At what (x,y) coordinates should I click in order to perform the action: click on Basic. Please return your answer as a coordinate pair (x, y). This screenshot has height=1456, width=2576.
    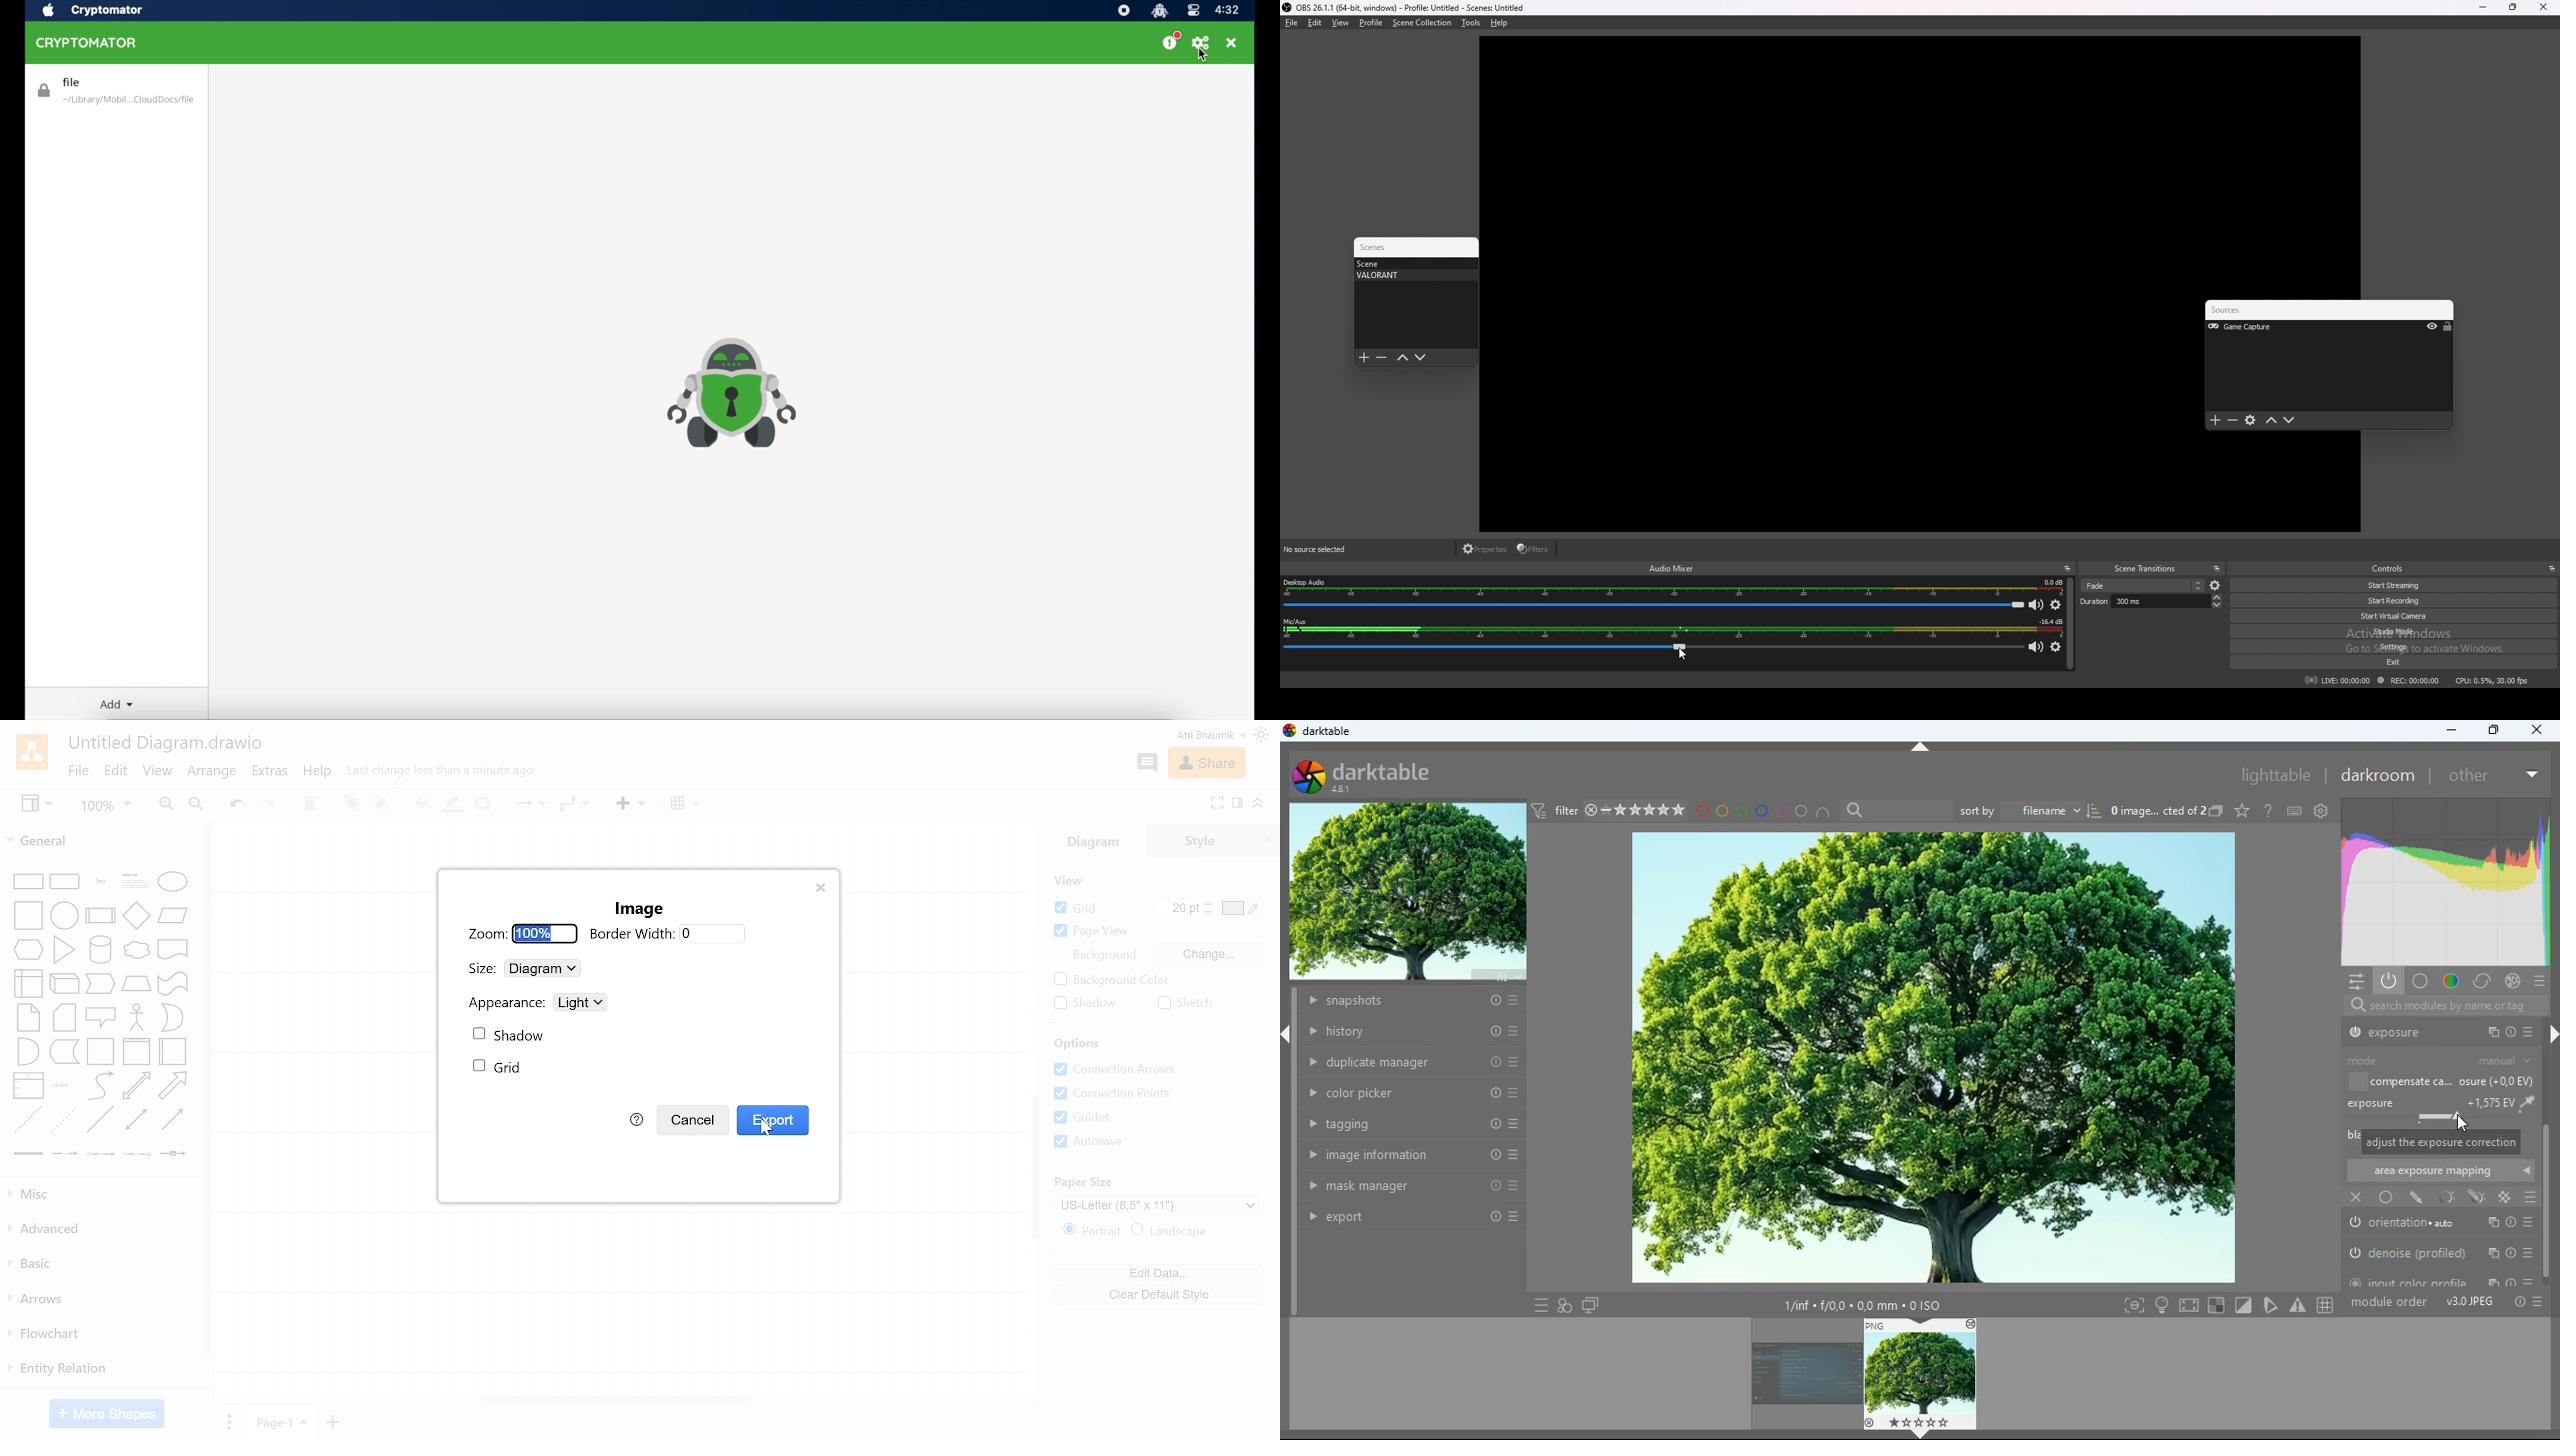
    Looking at the image, I should click on (29, 1262).